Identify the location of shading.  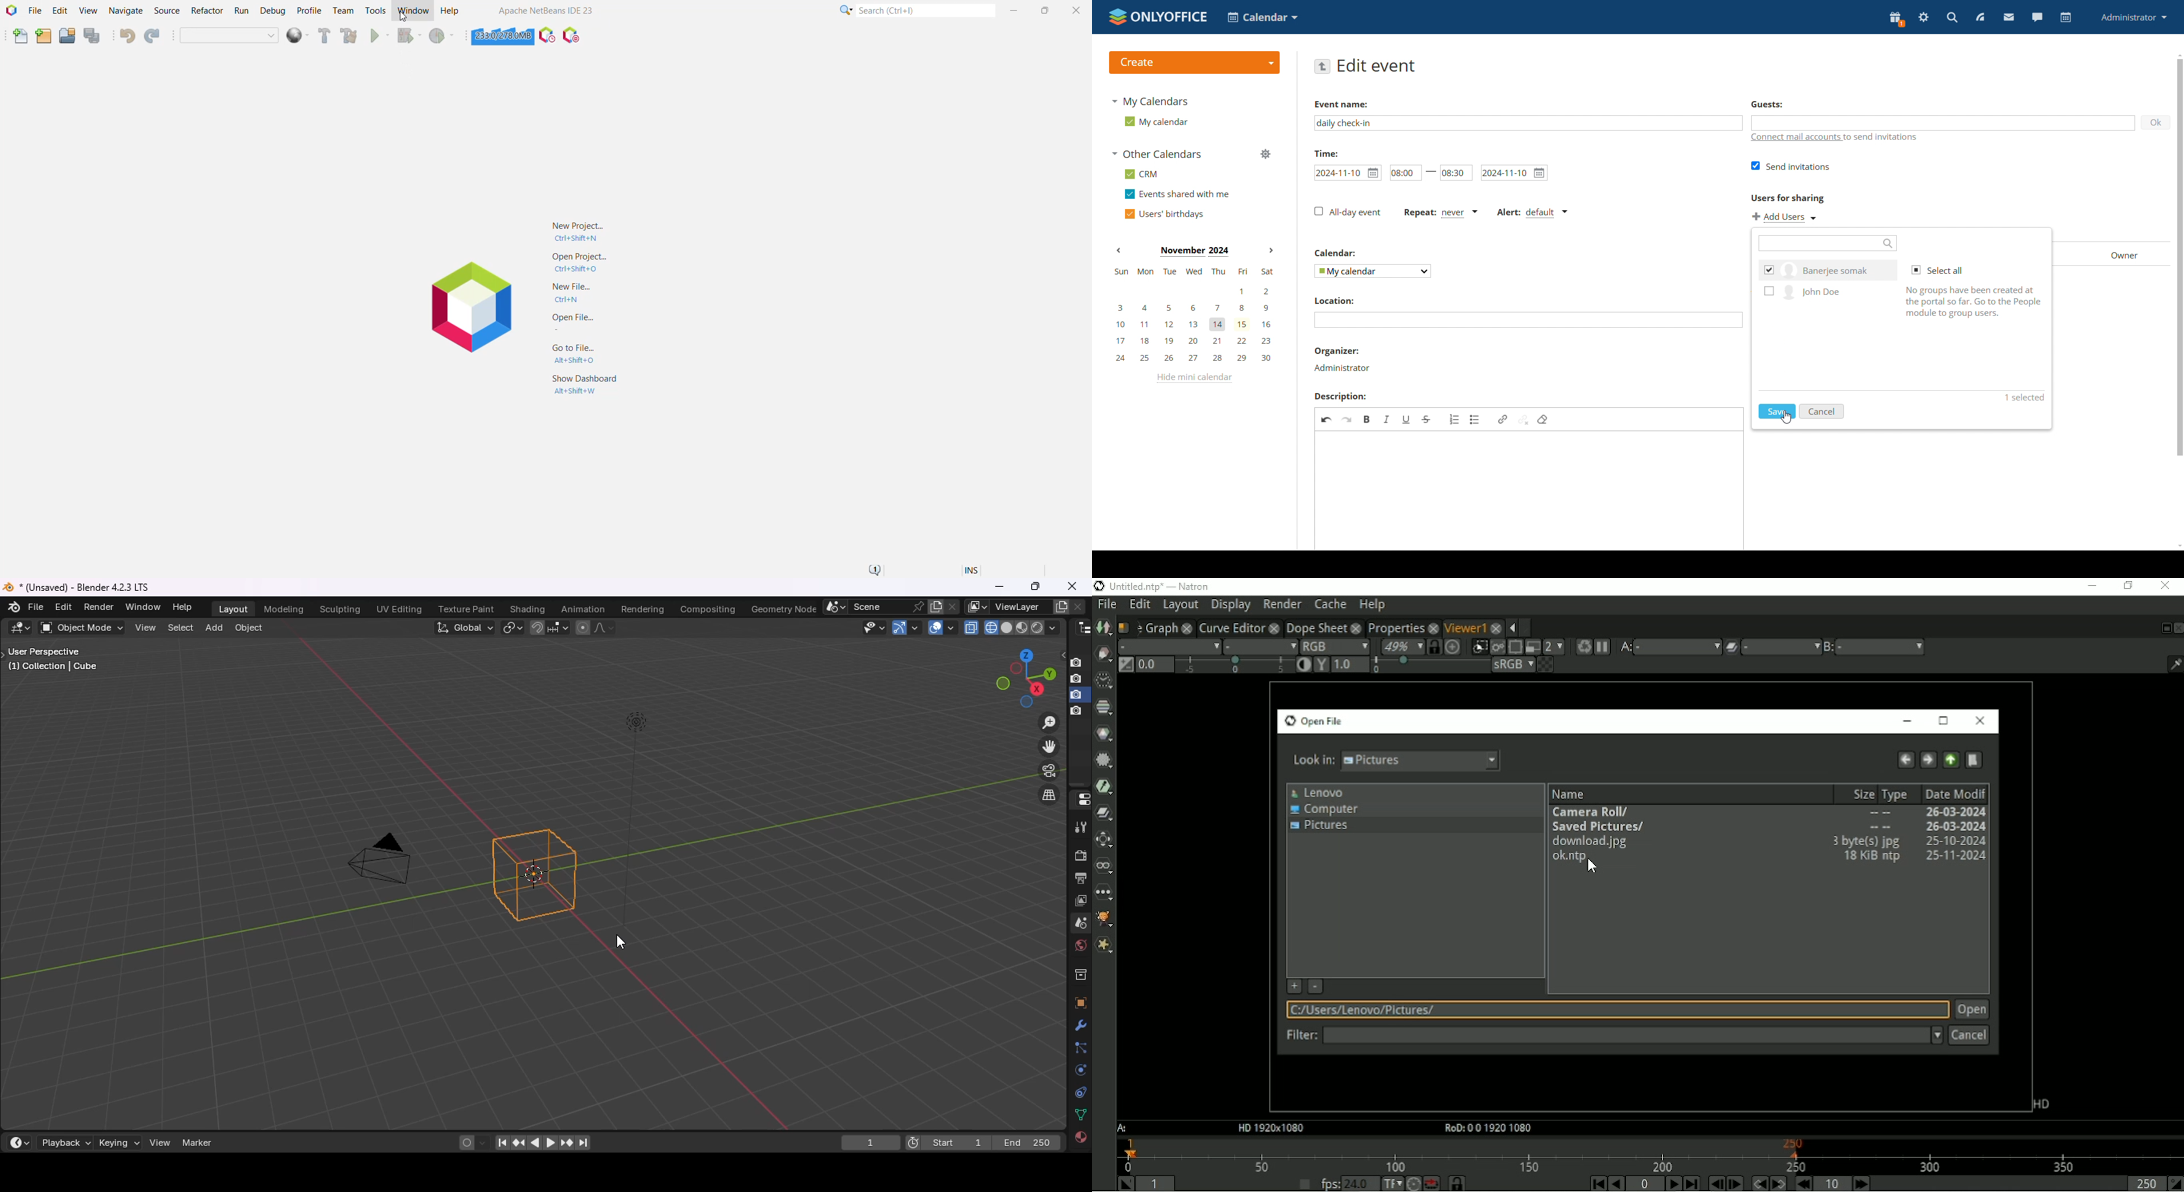
(528, 610).